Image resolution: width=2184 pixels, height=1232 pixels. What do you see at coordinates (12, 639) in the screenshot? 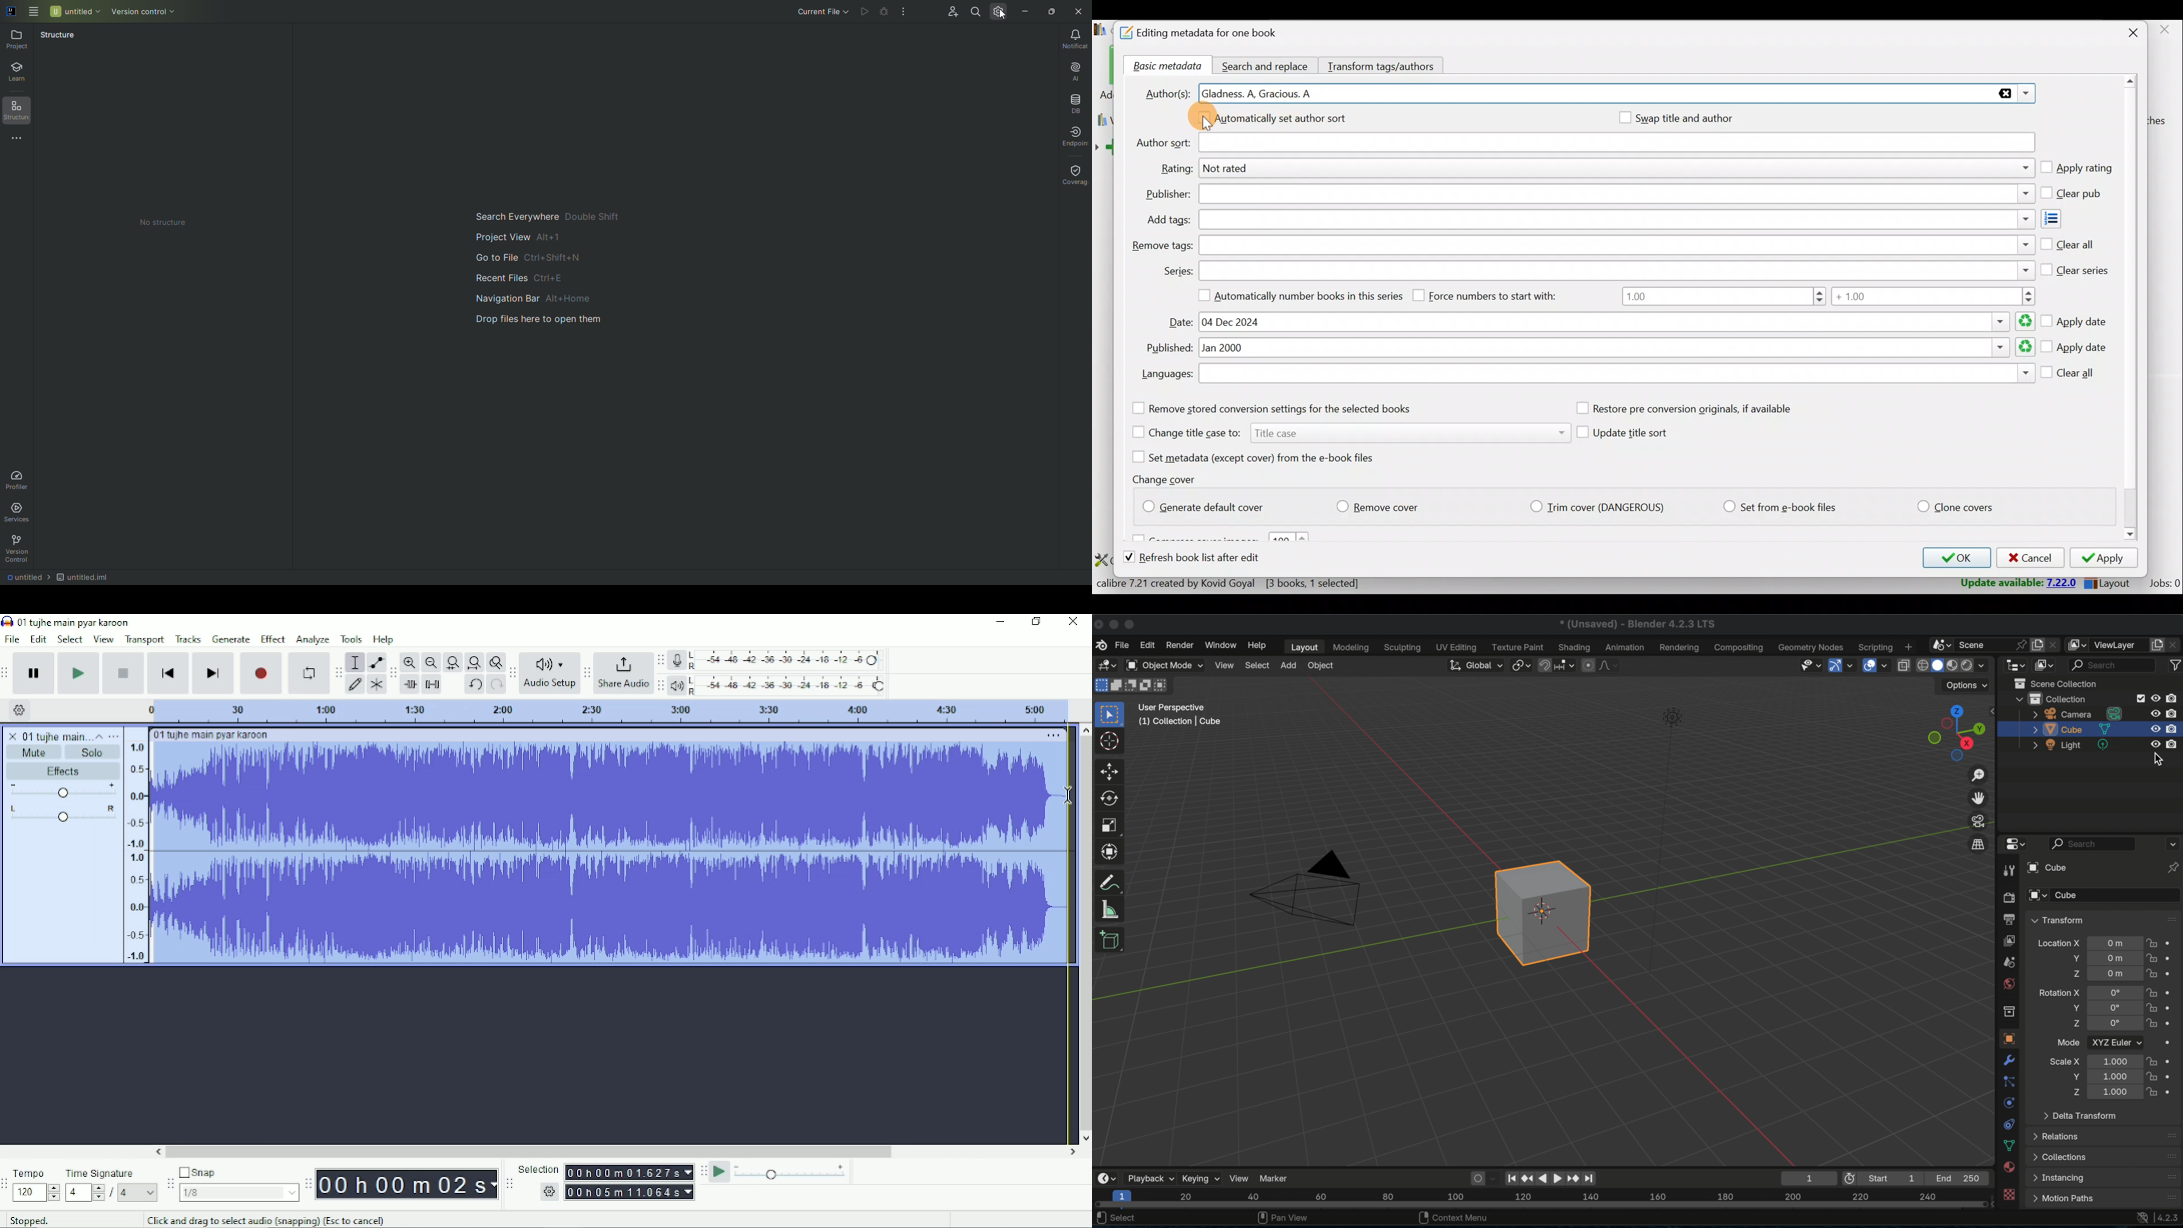
I see `File` at bounding box center [12, 639].